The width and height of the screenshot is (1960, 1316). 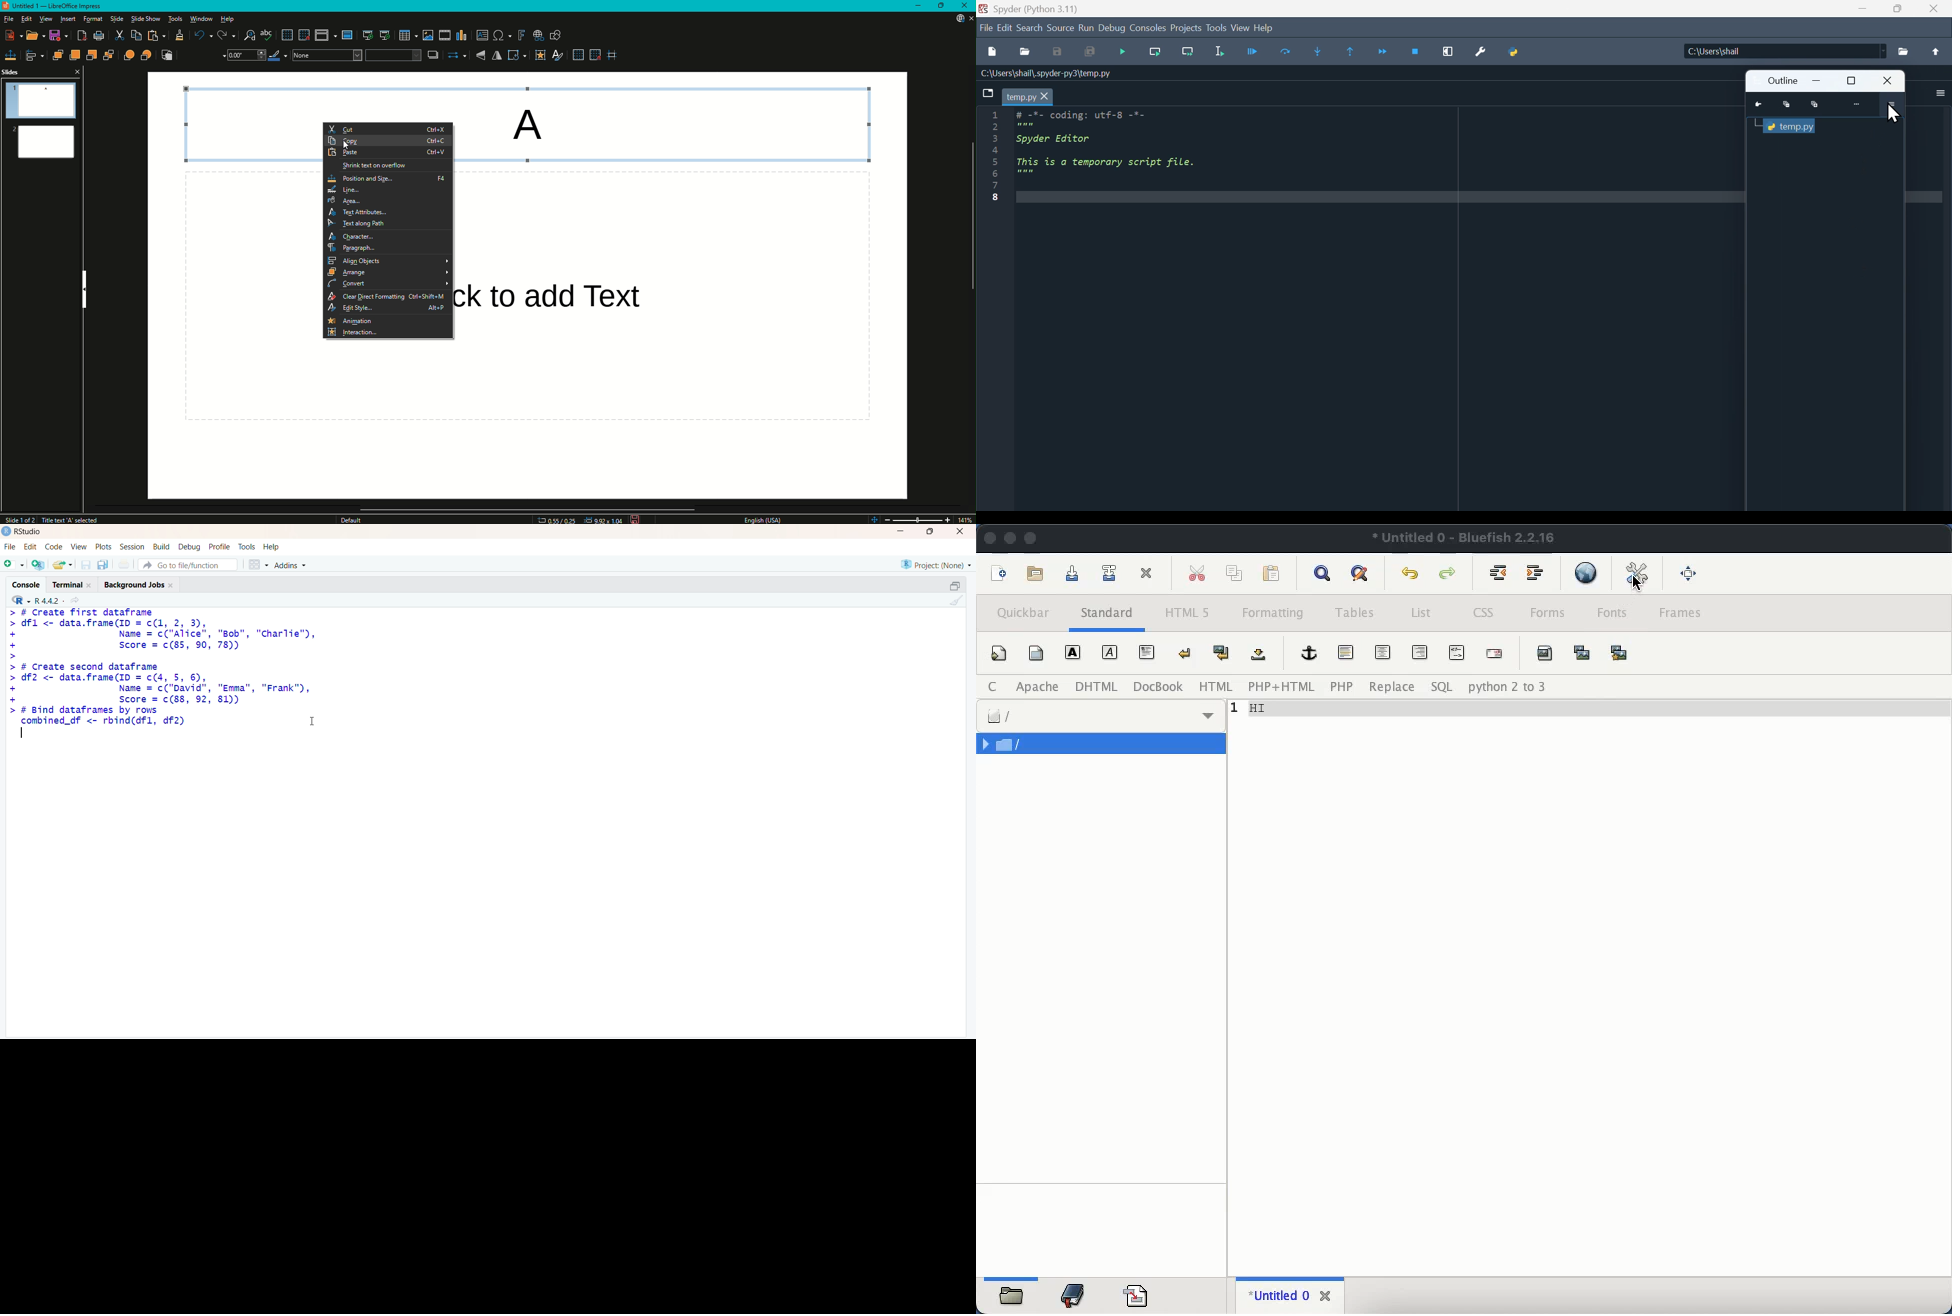 I want to click on Insert Hyperlink, so click(x=539, y=36).